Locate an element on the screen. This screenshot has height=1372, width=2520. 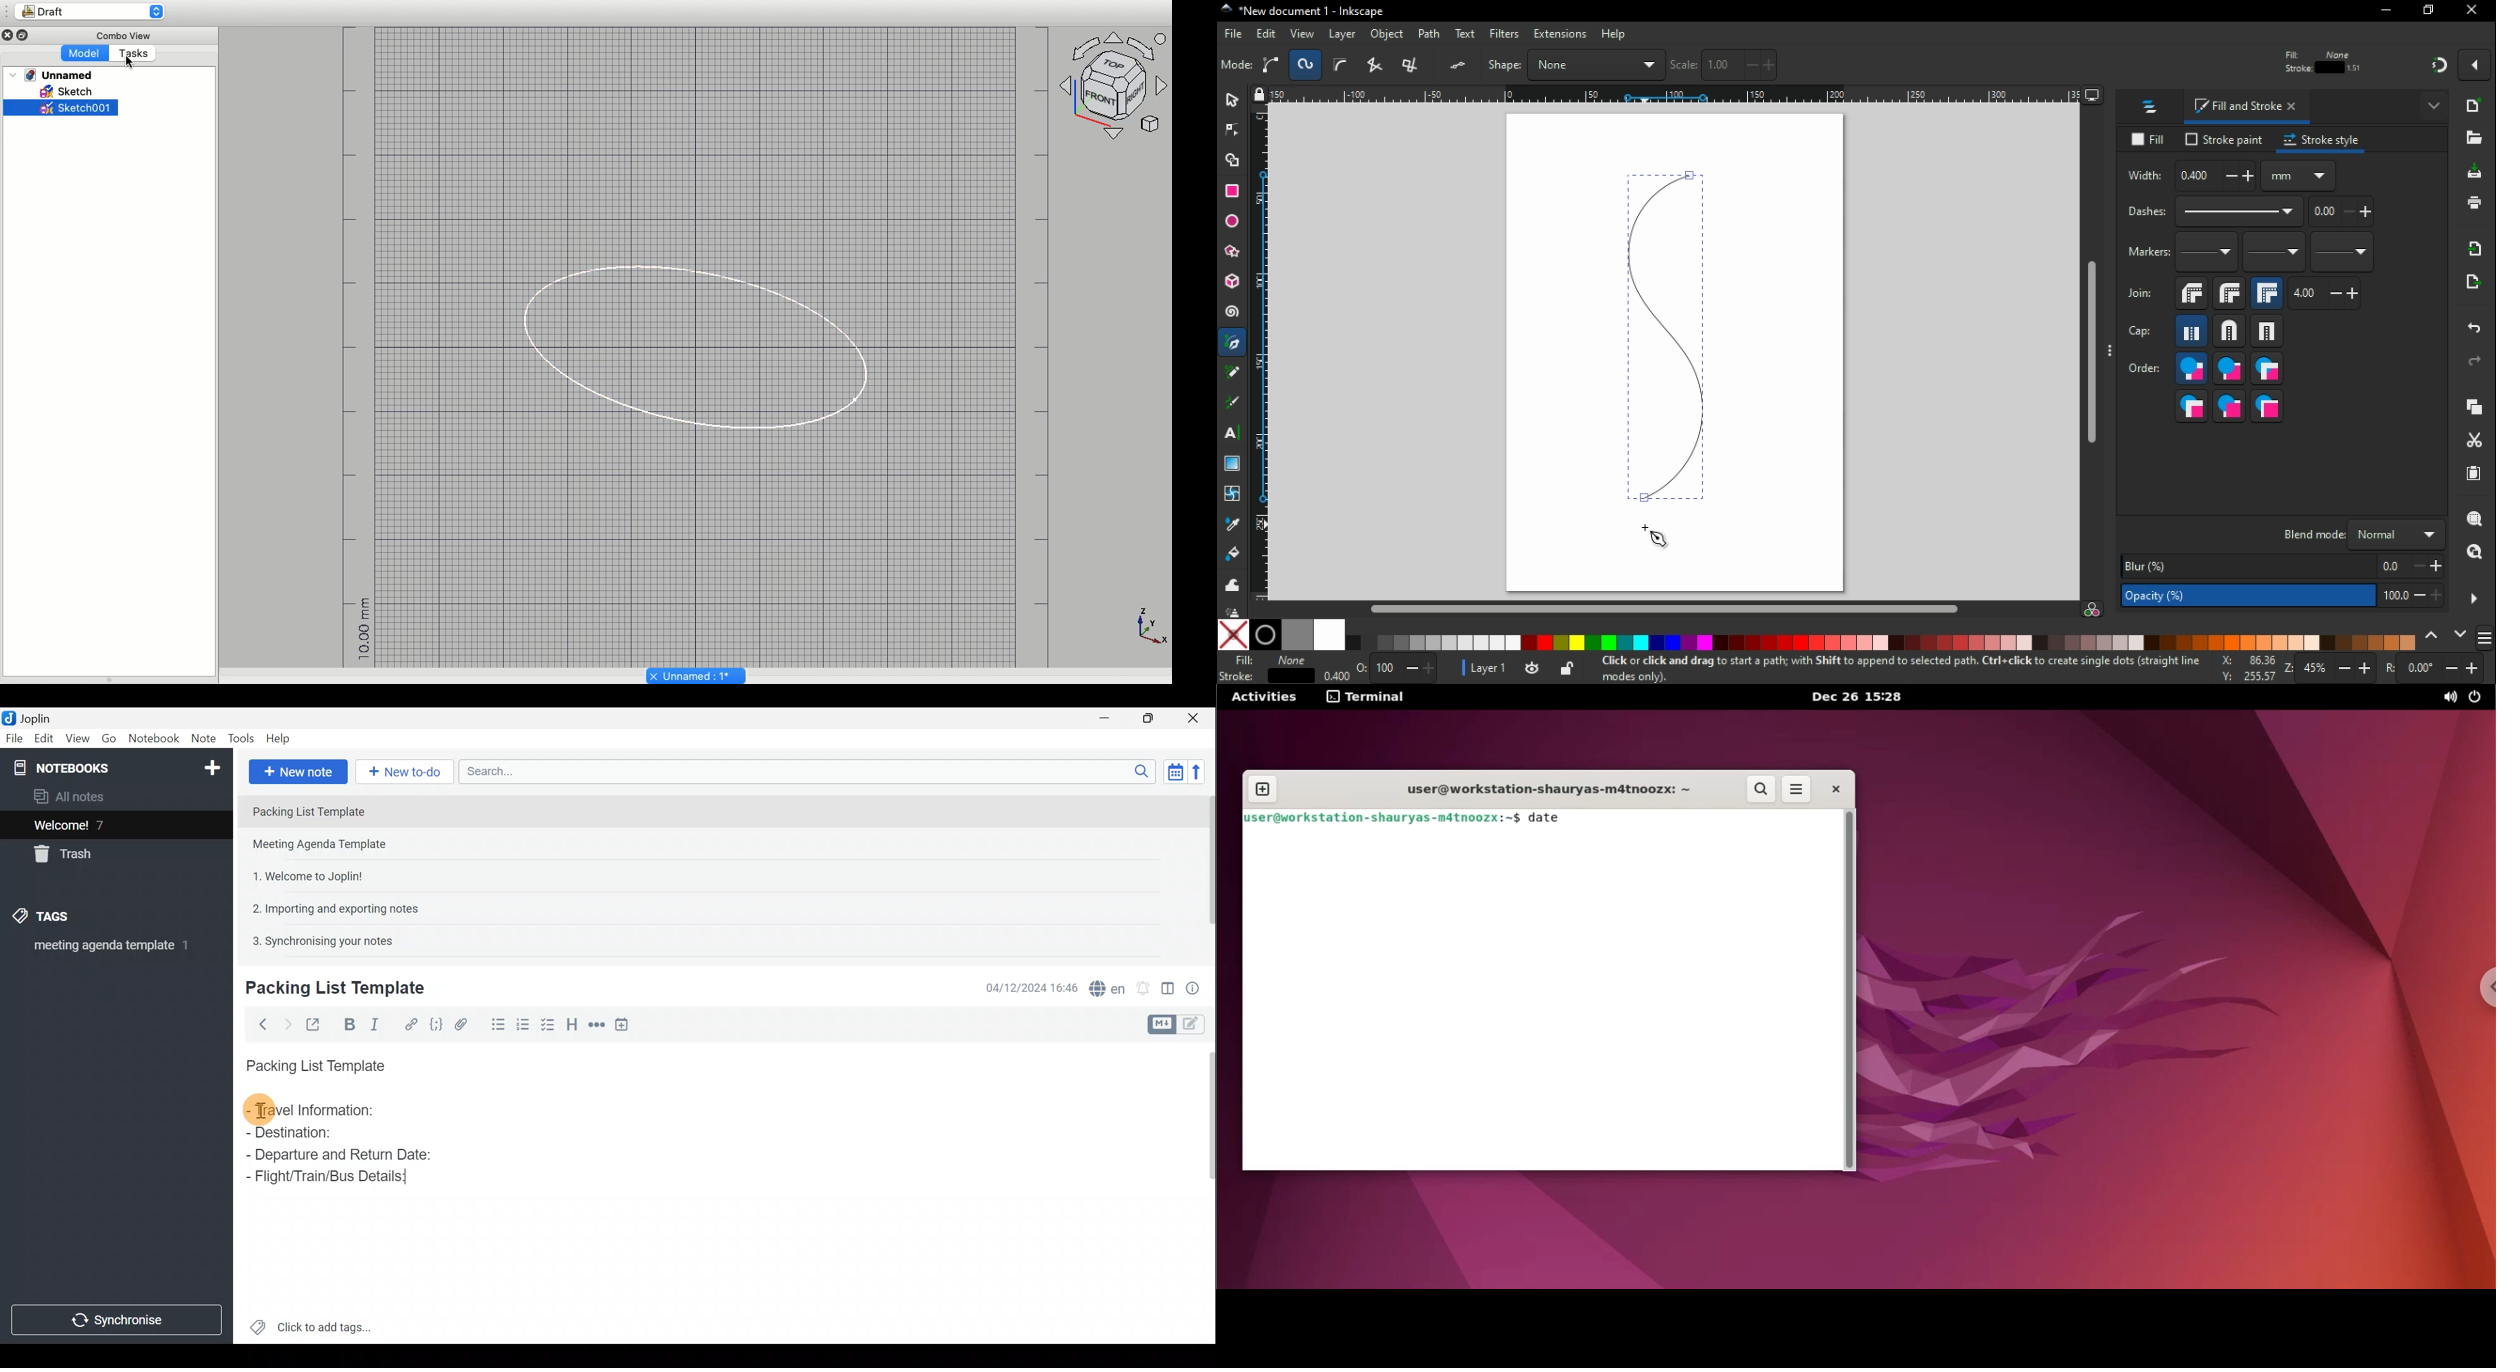
opacity is located at coordinates (1384, 667).